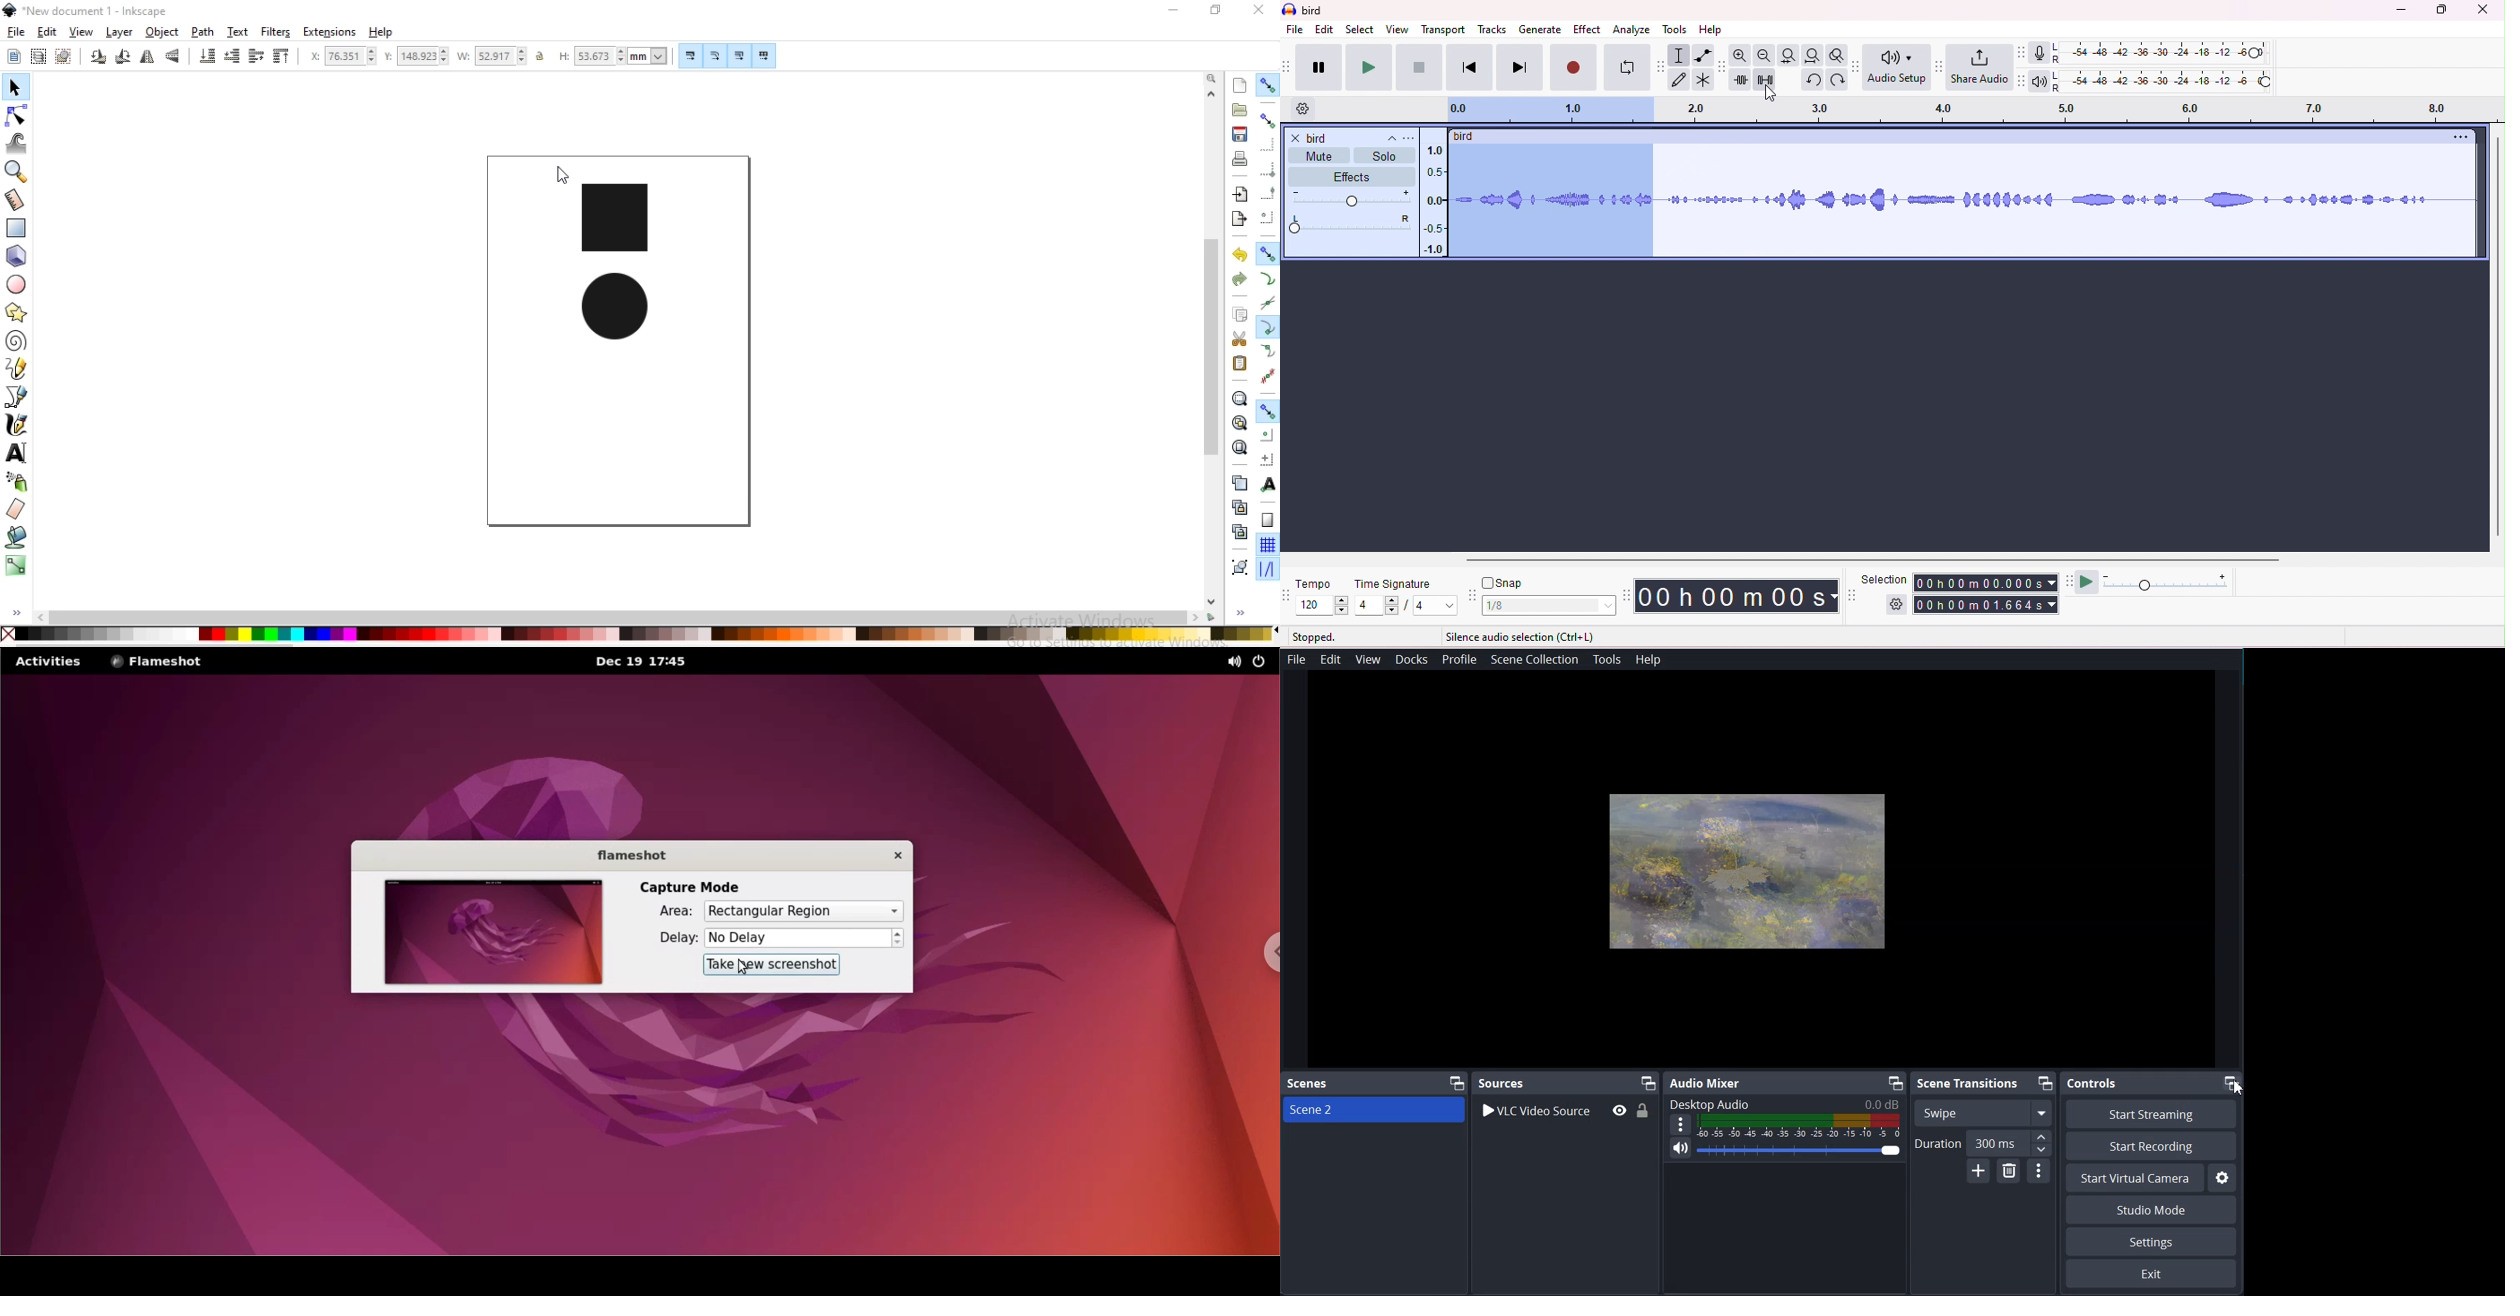 The height and width of the screenshot is (1316, 2520). I want to click on effects, so click(1350, 177).